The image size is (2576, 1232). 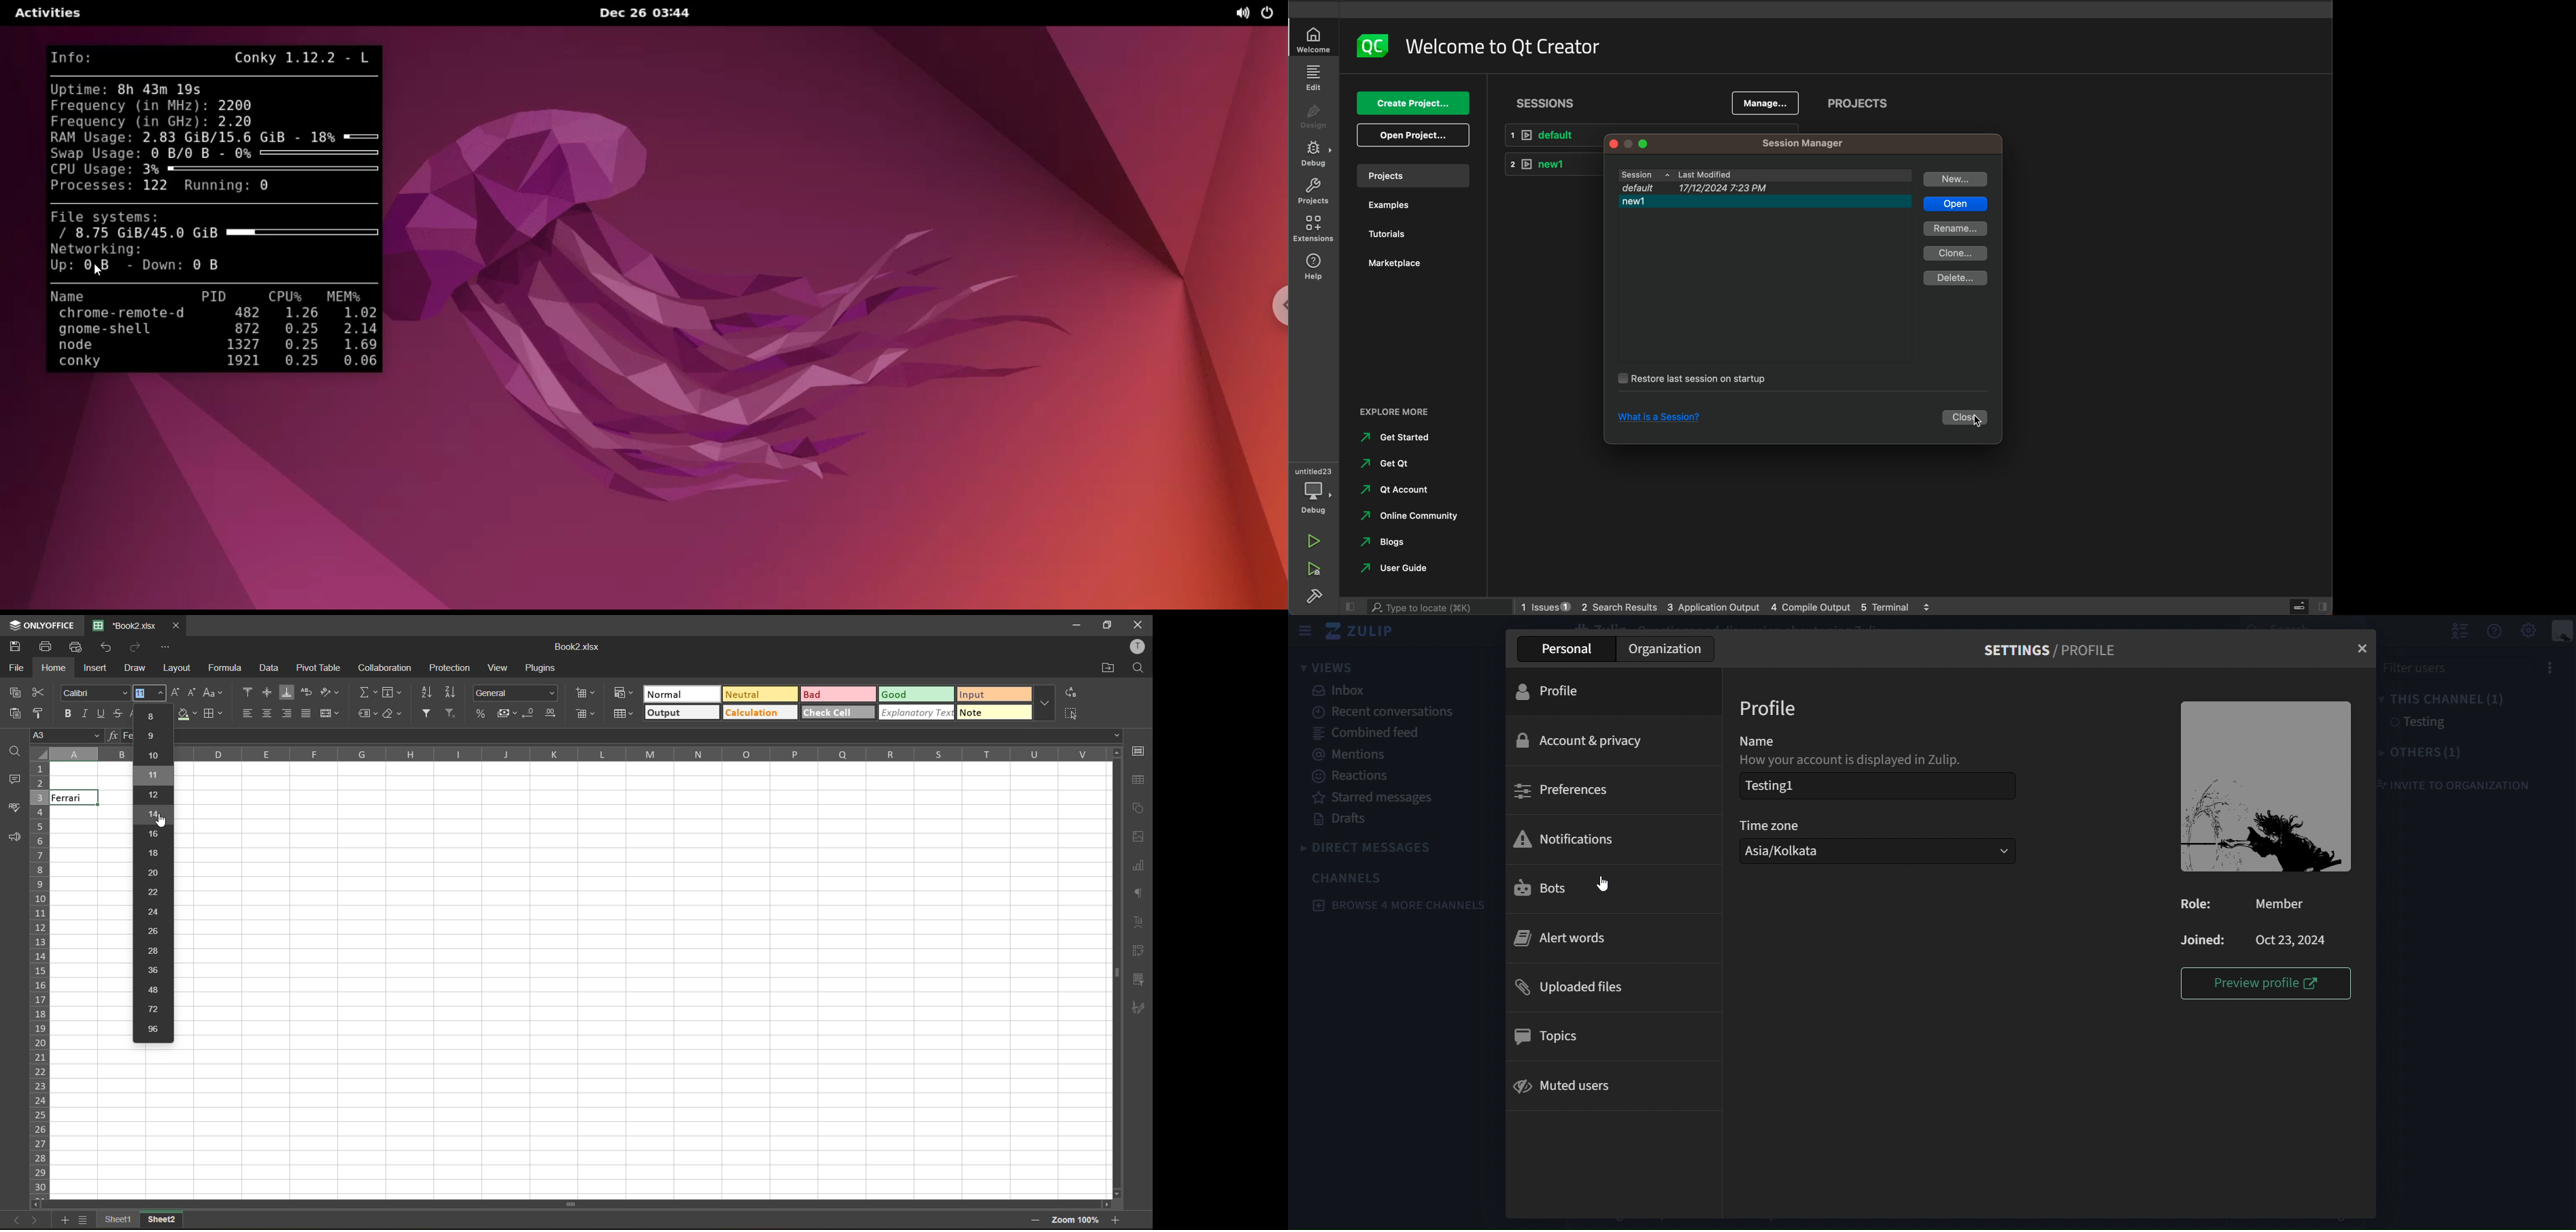 I want to click on add sheet, so click(x=64, y=1220).